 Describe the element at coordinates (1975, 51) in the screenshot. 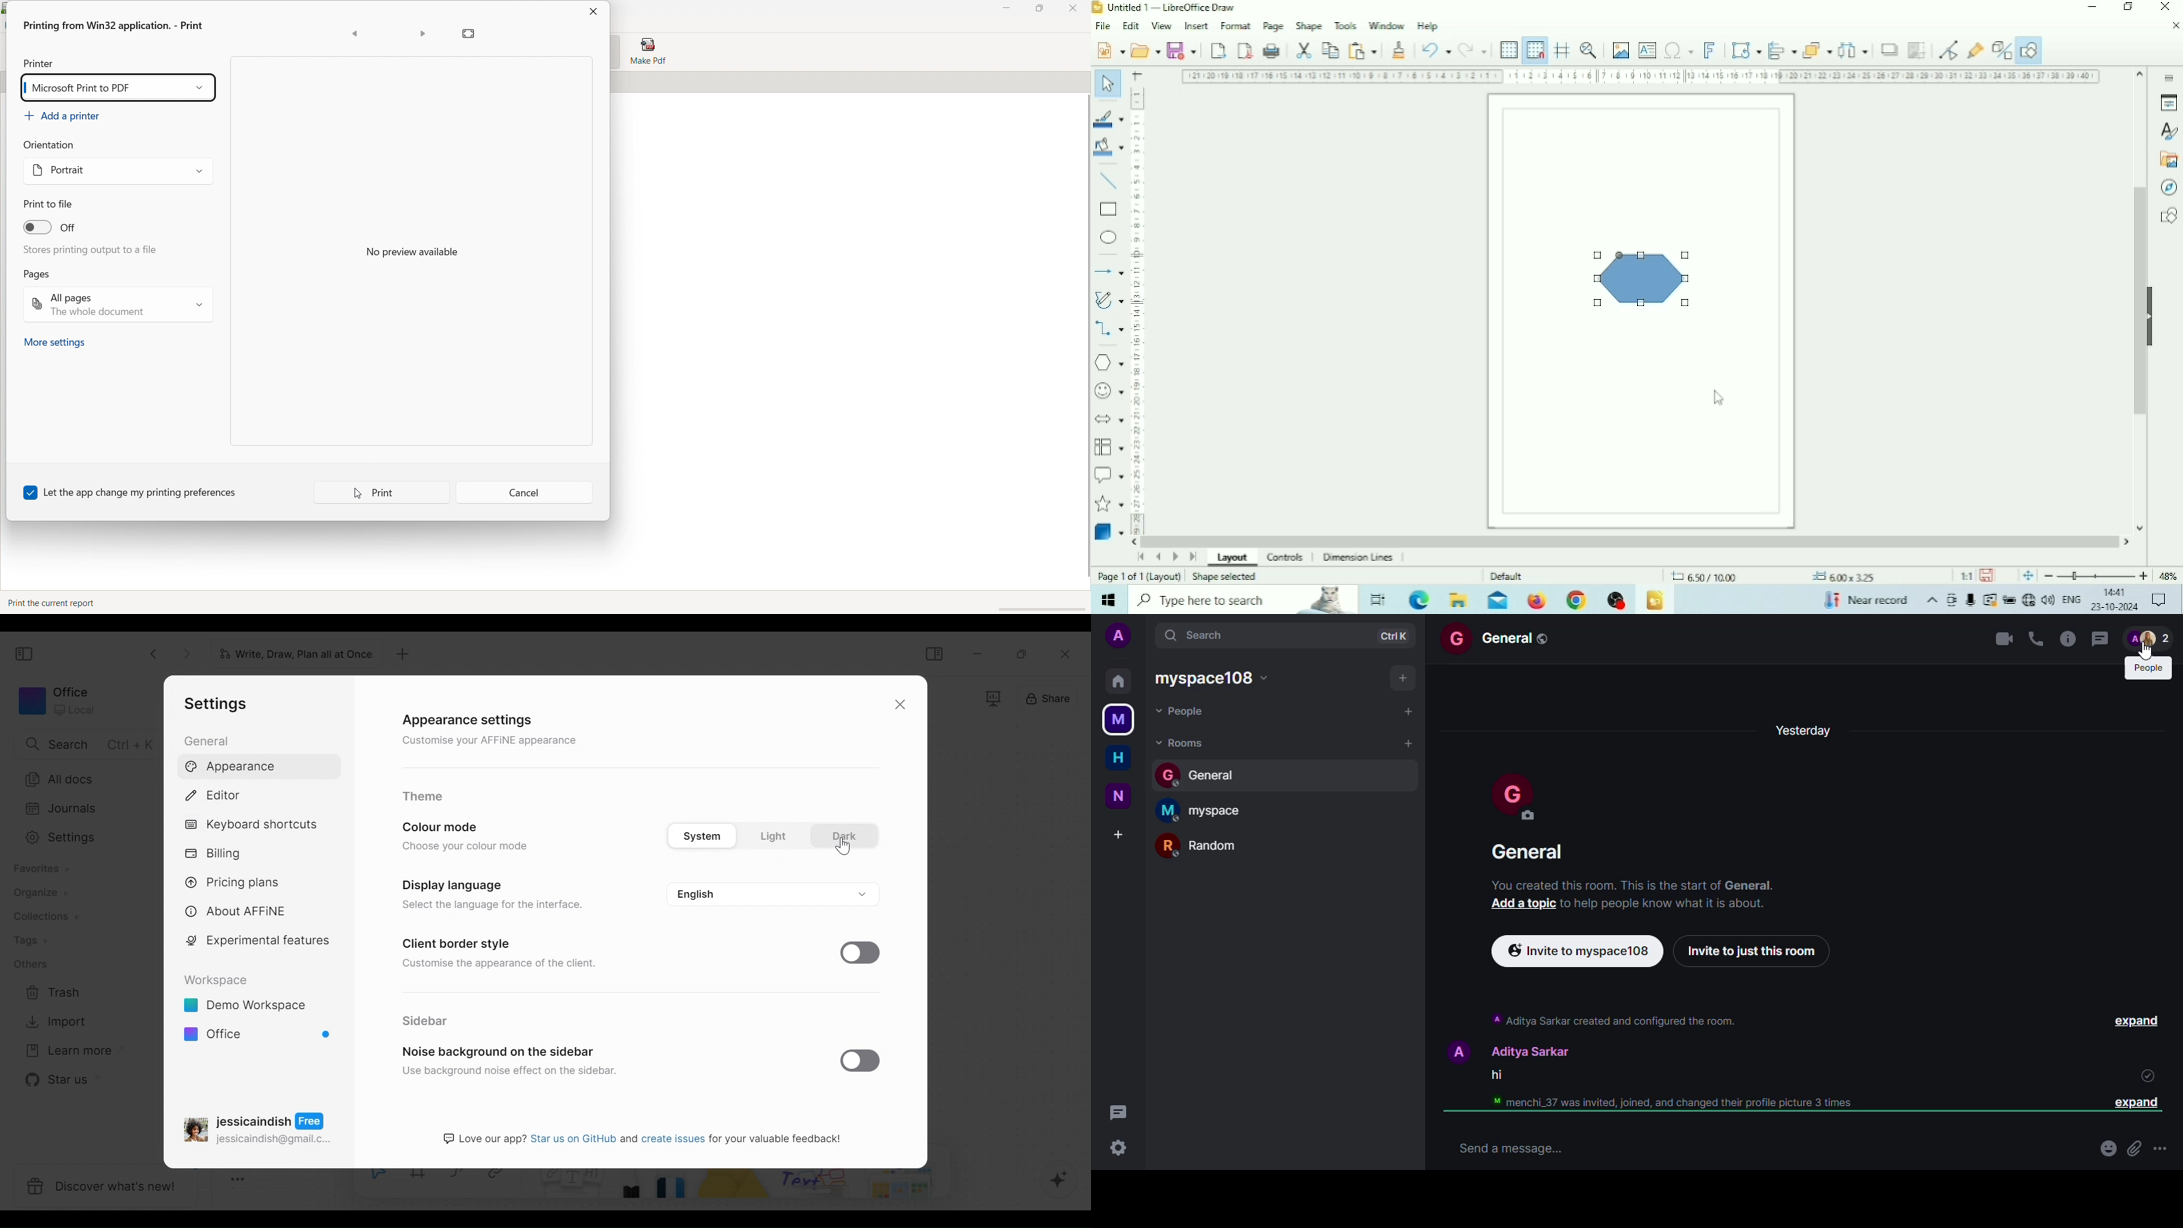

I see `Show Gluepoint Functions` at that location.